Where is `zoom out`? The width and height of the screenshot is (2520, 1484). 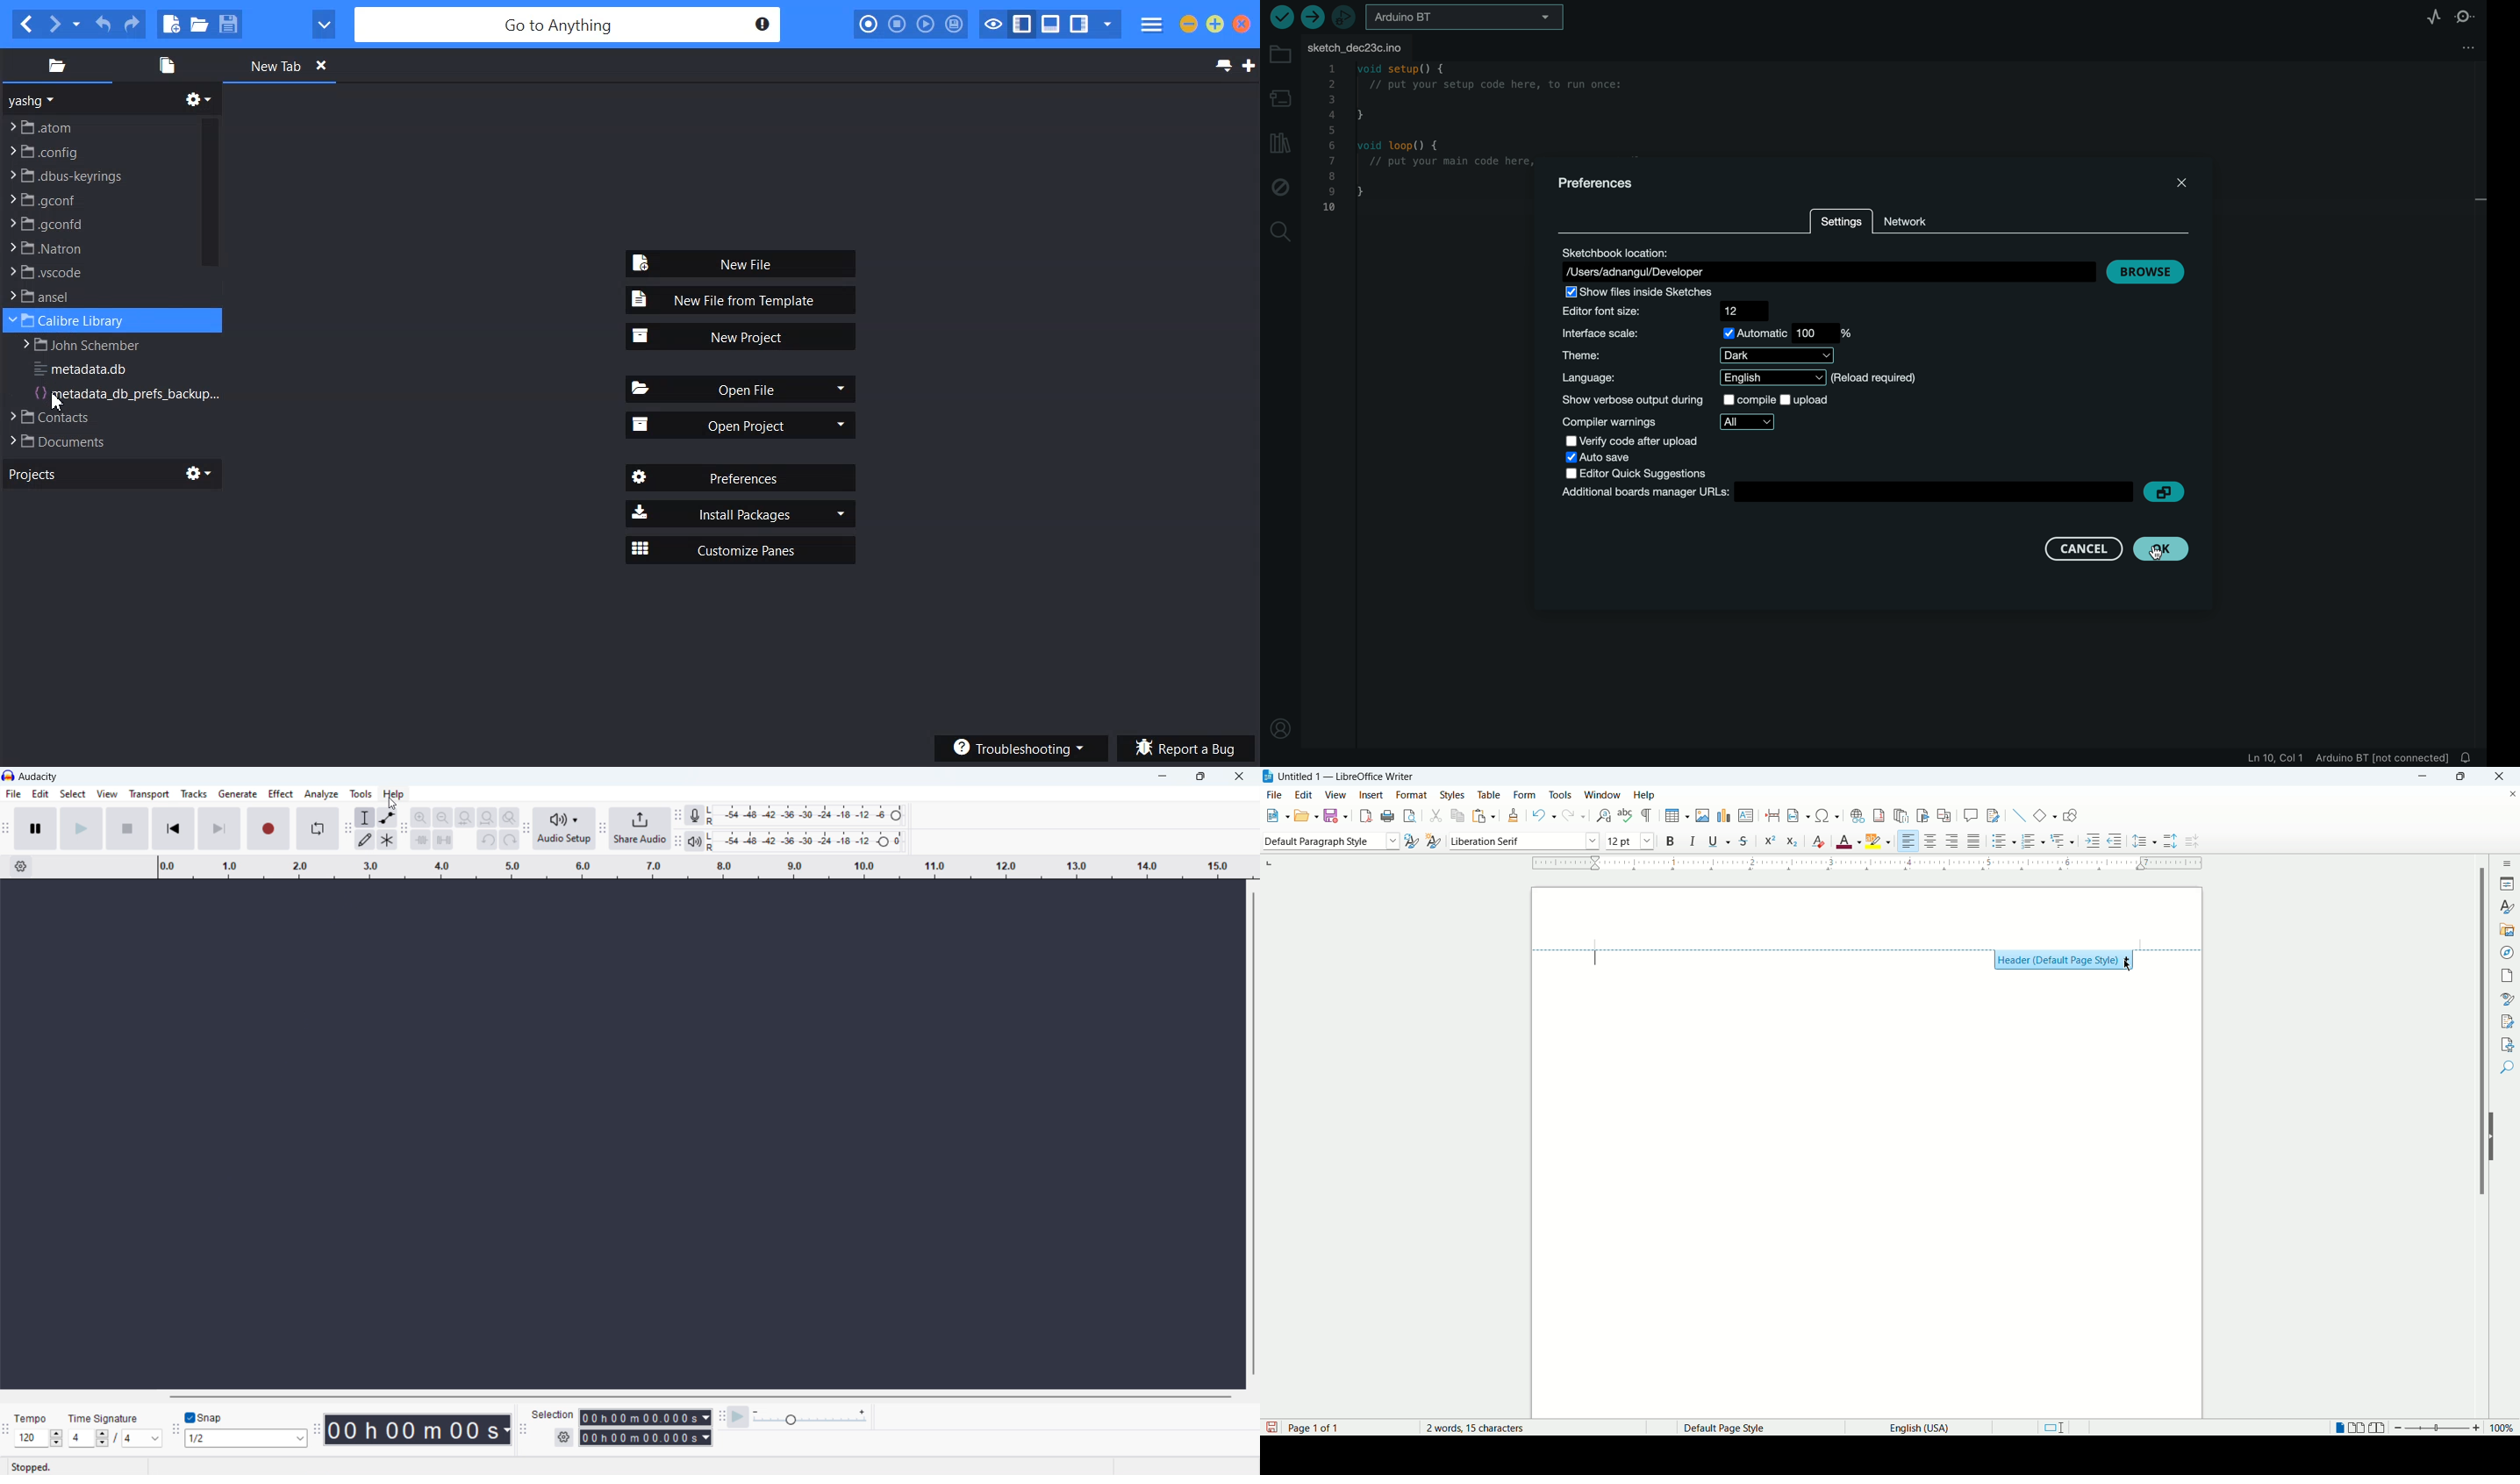
zoom out is located at coordinates (442, 817).